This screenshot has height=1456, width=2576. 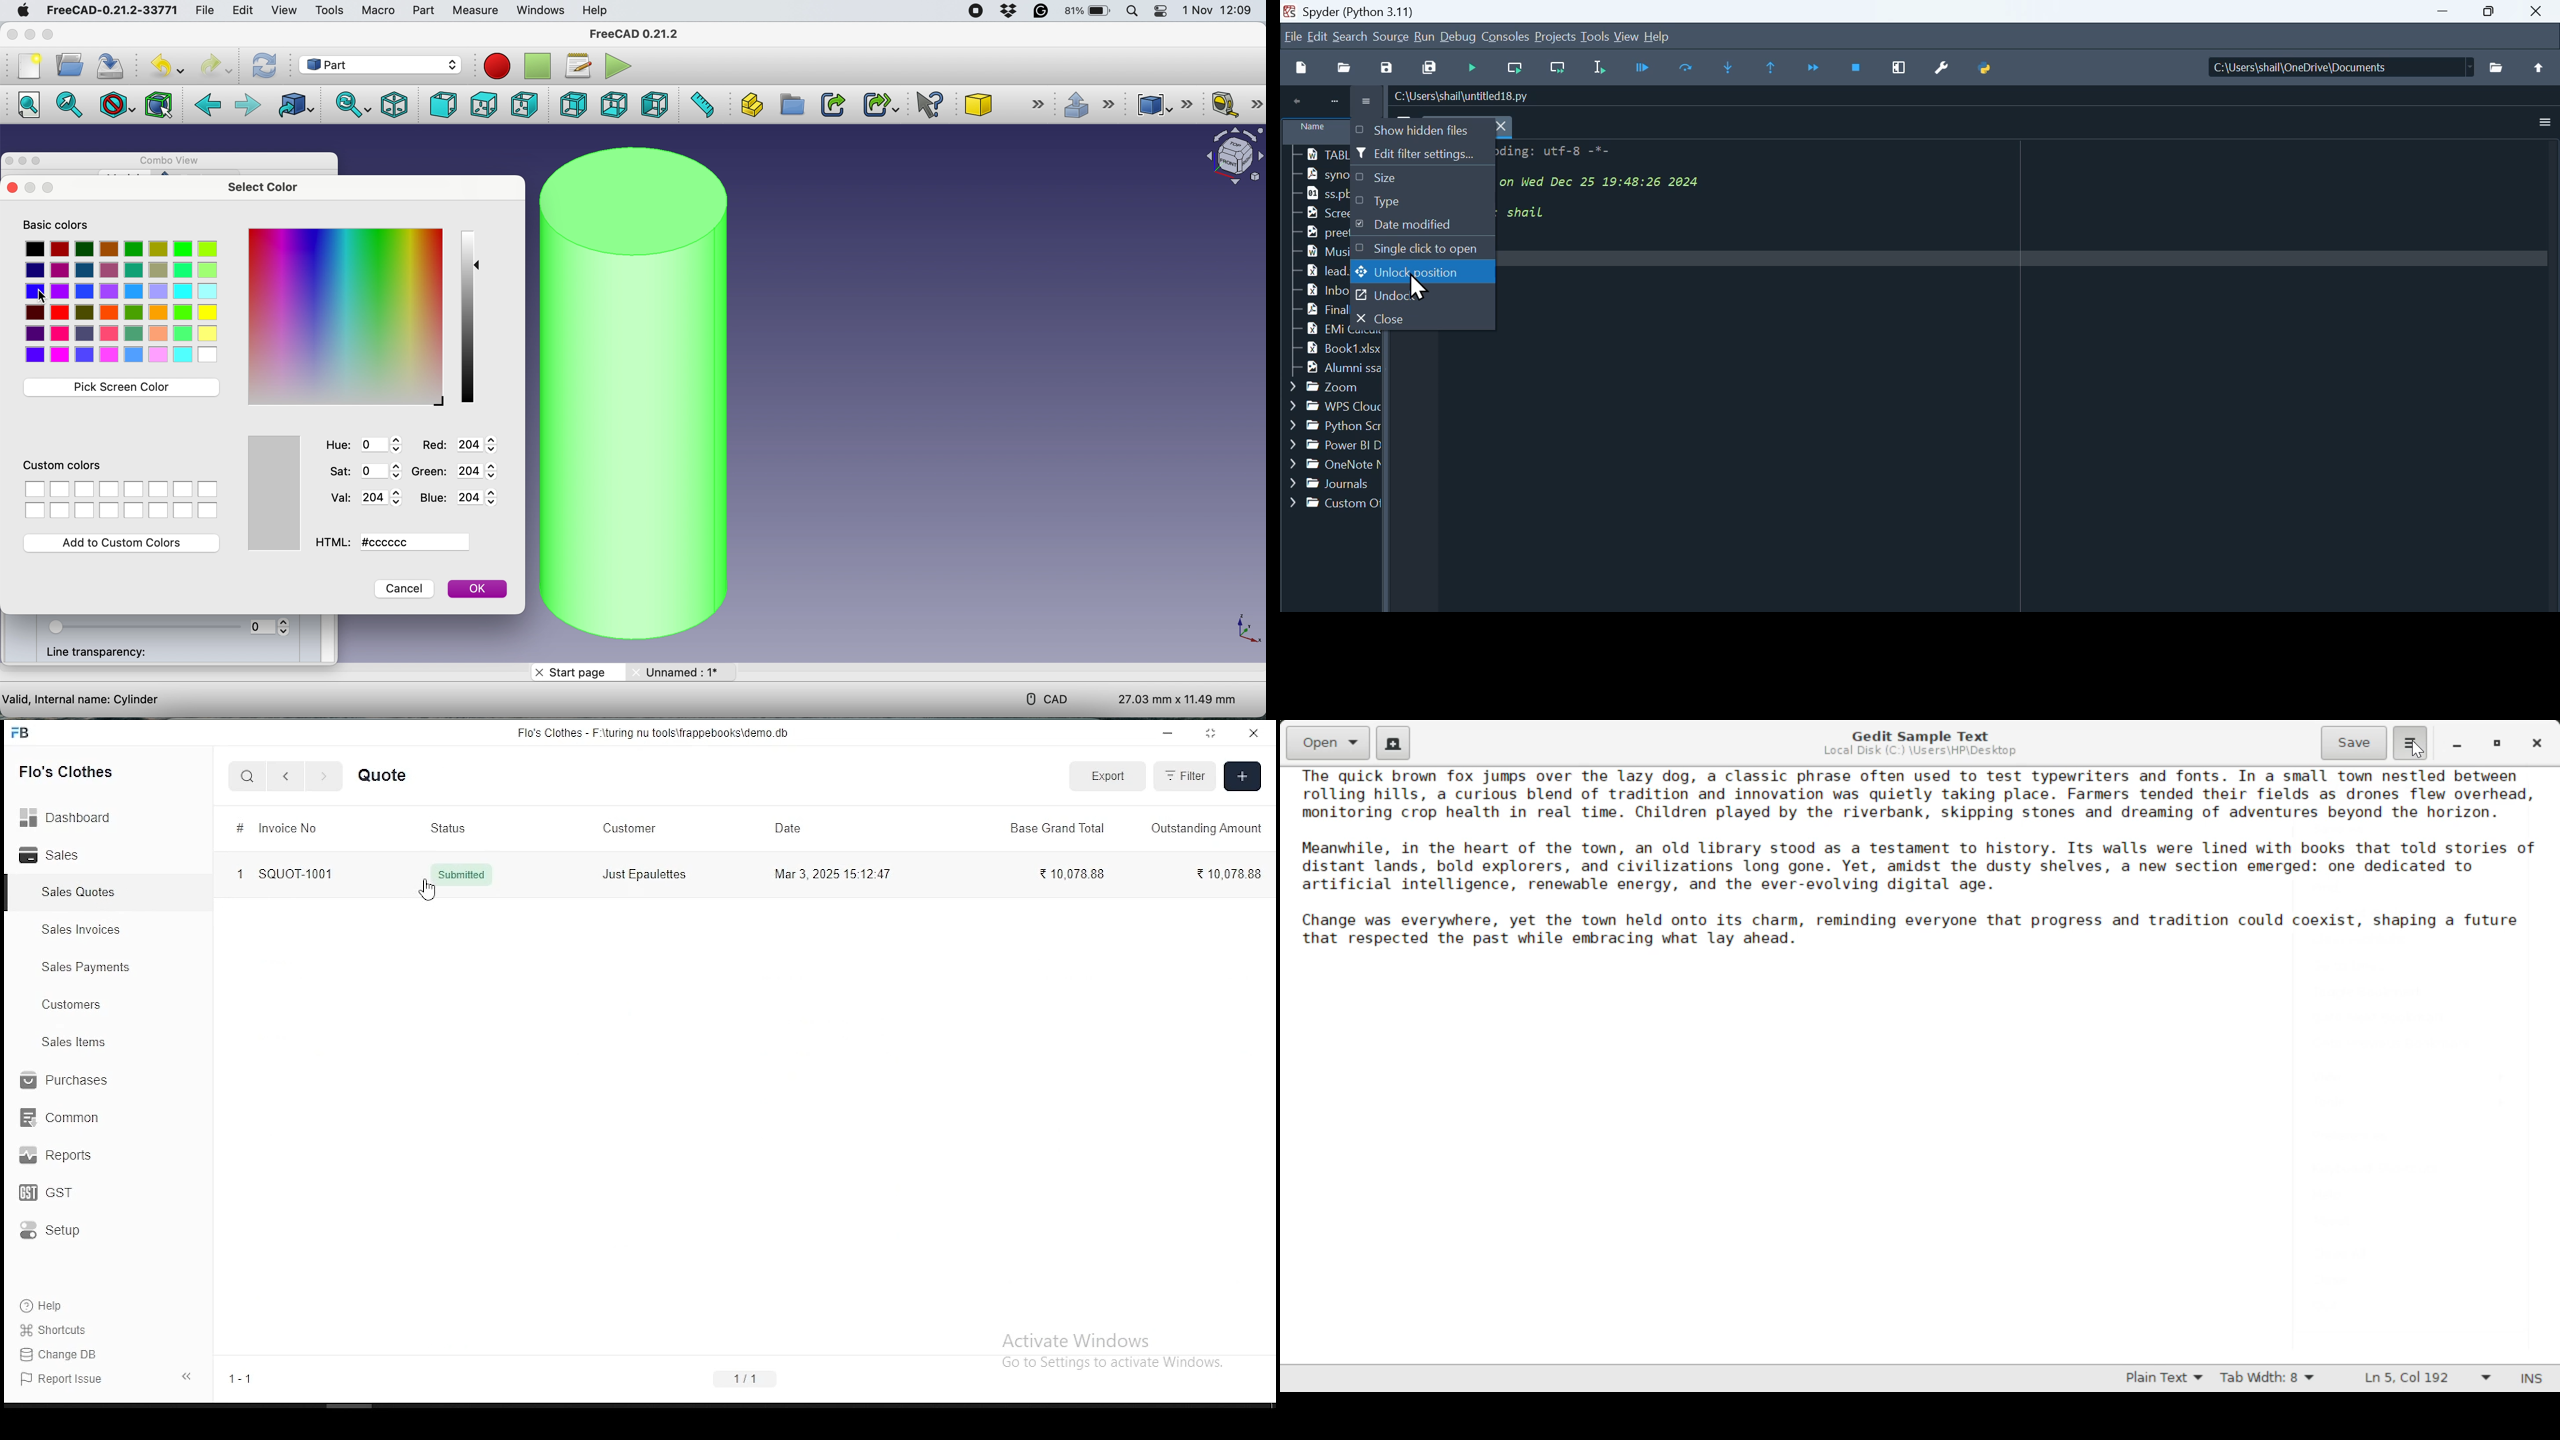 What do you see at coordinates (1319, 36) in the screenshot?
I see `` at bounding box center [1319, 36].